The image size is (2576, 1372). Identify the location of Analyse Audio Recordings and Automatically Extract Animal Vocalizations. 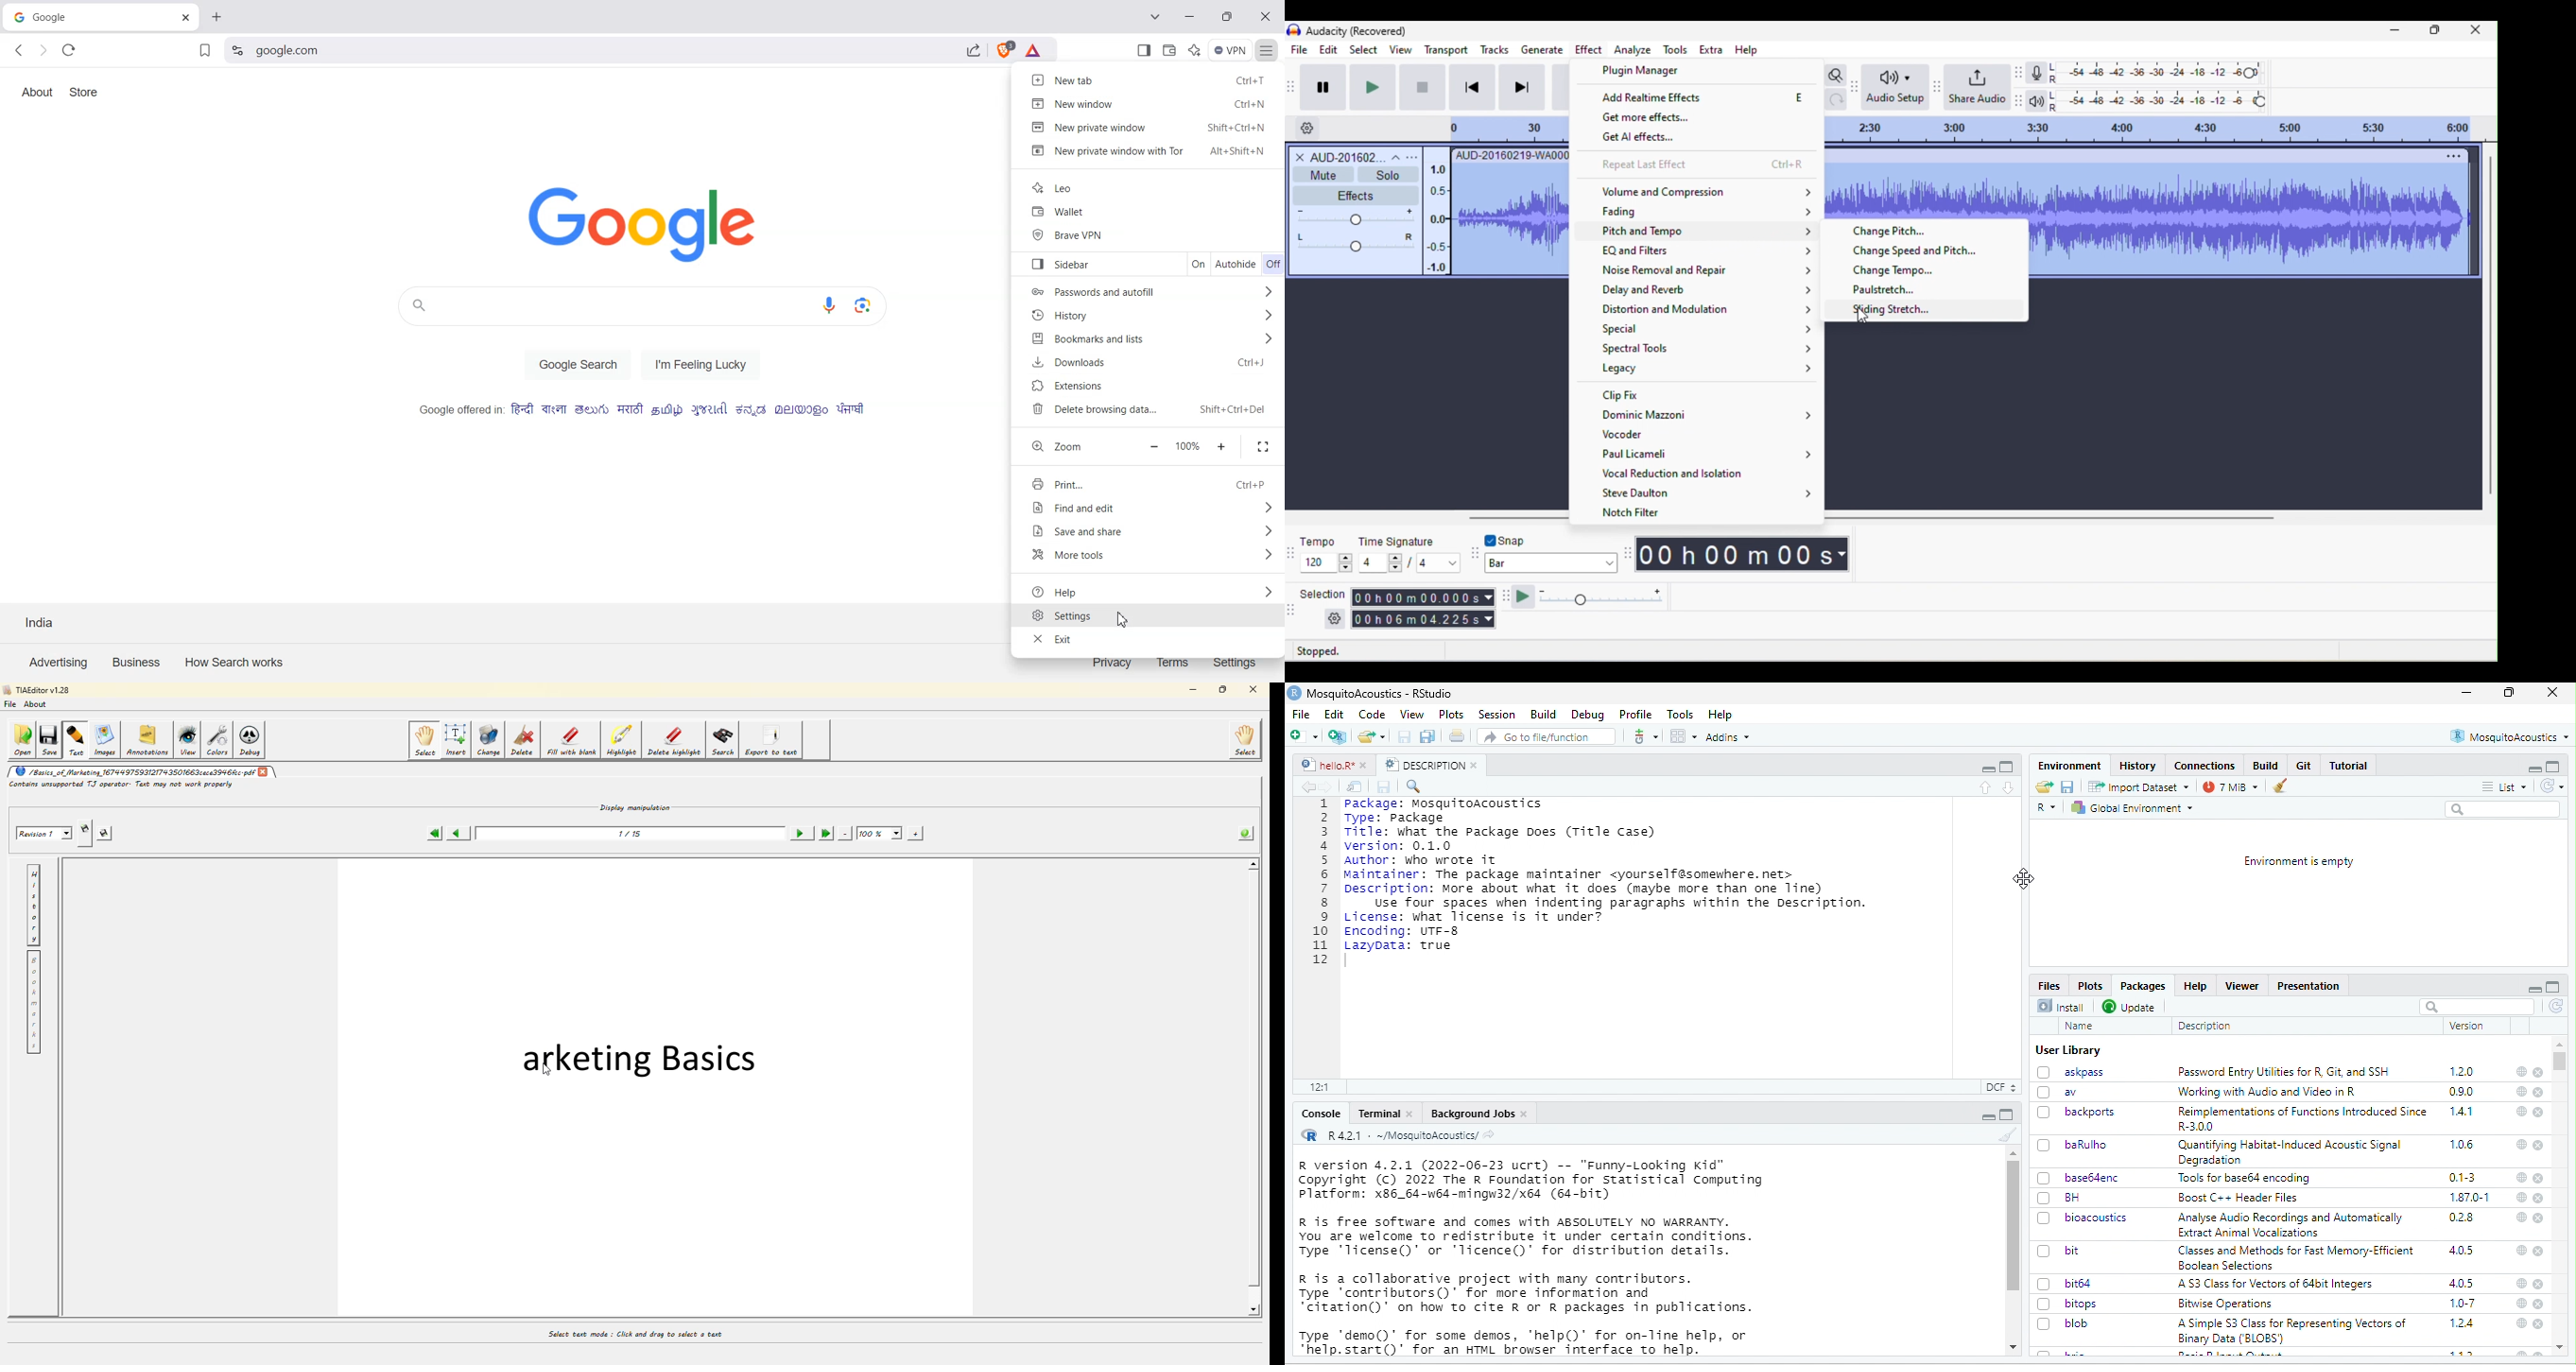
(2291, 1226).